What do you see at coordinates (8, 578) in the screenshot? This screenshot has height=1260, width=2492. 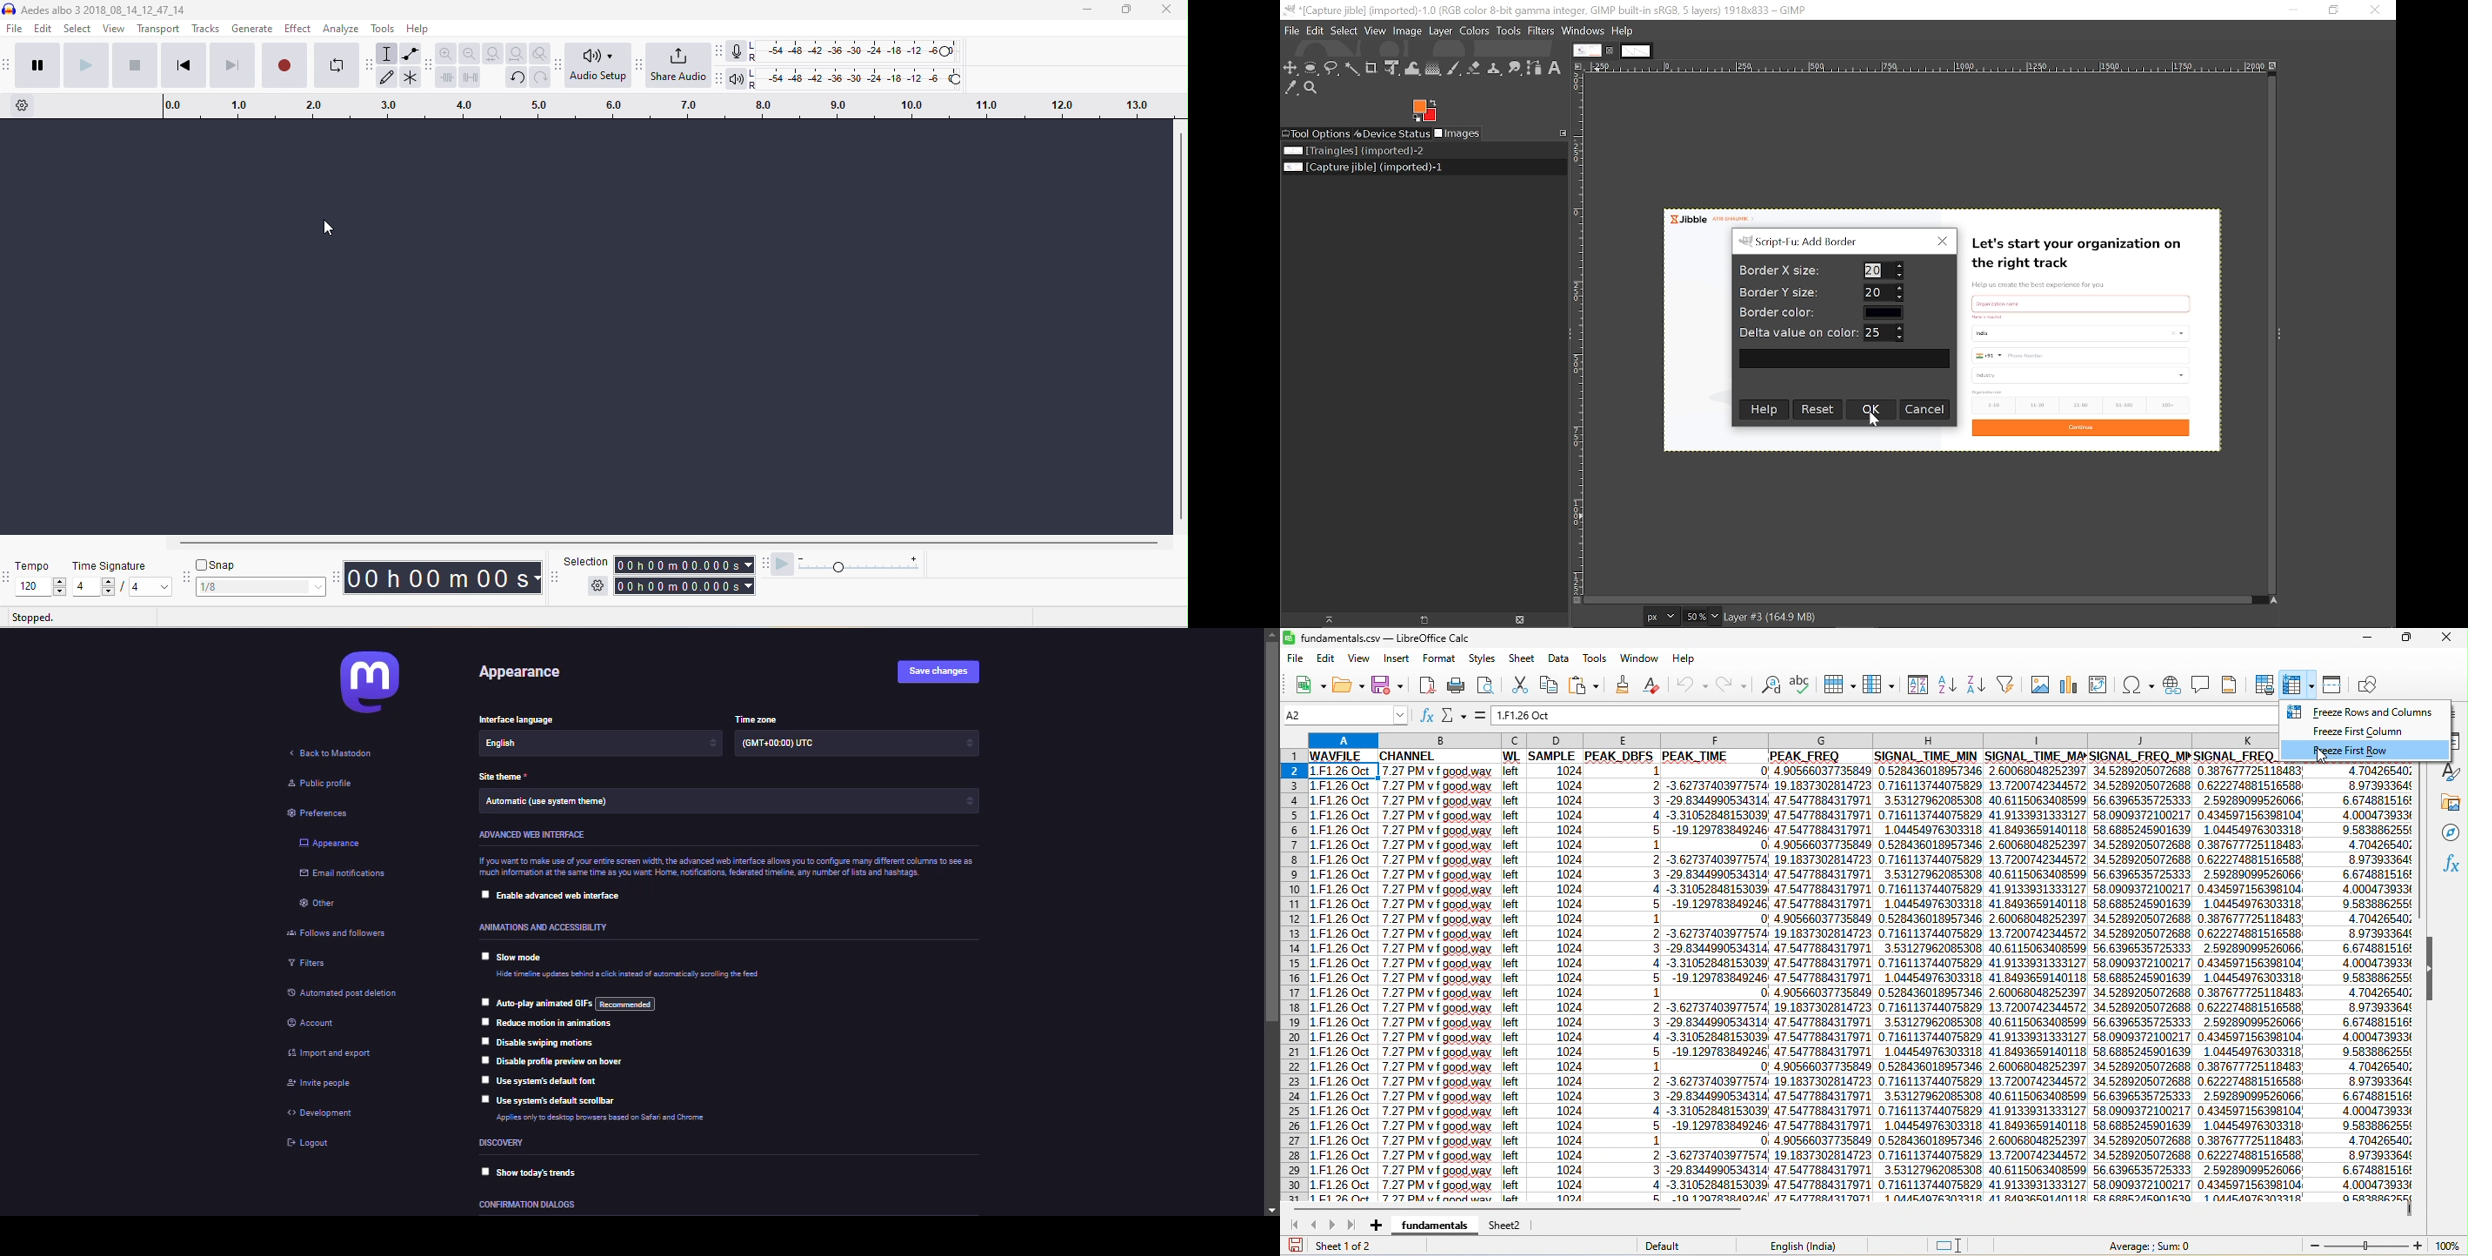 I see `audacity tempo toolbar` at bounding box center [8, 578].